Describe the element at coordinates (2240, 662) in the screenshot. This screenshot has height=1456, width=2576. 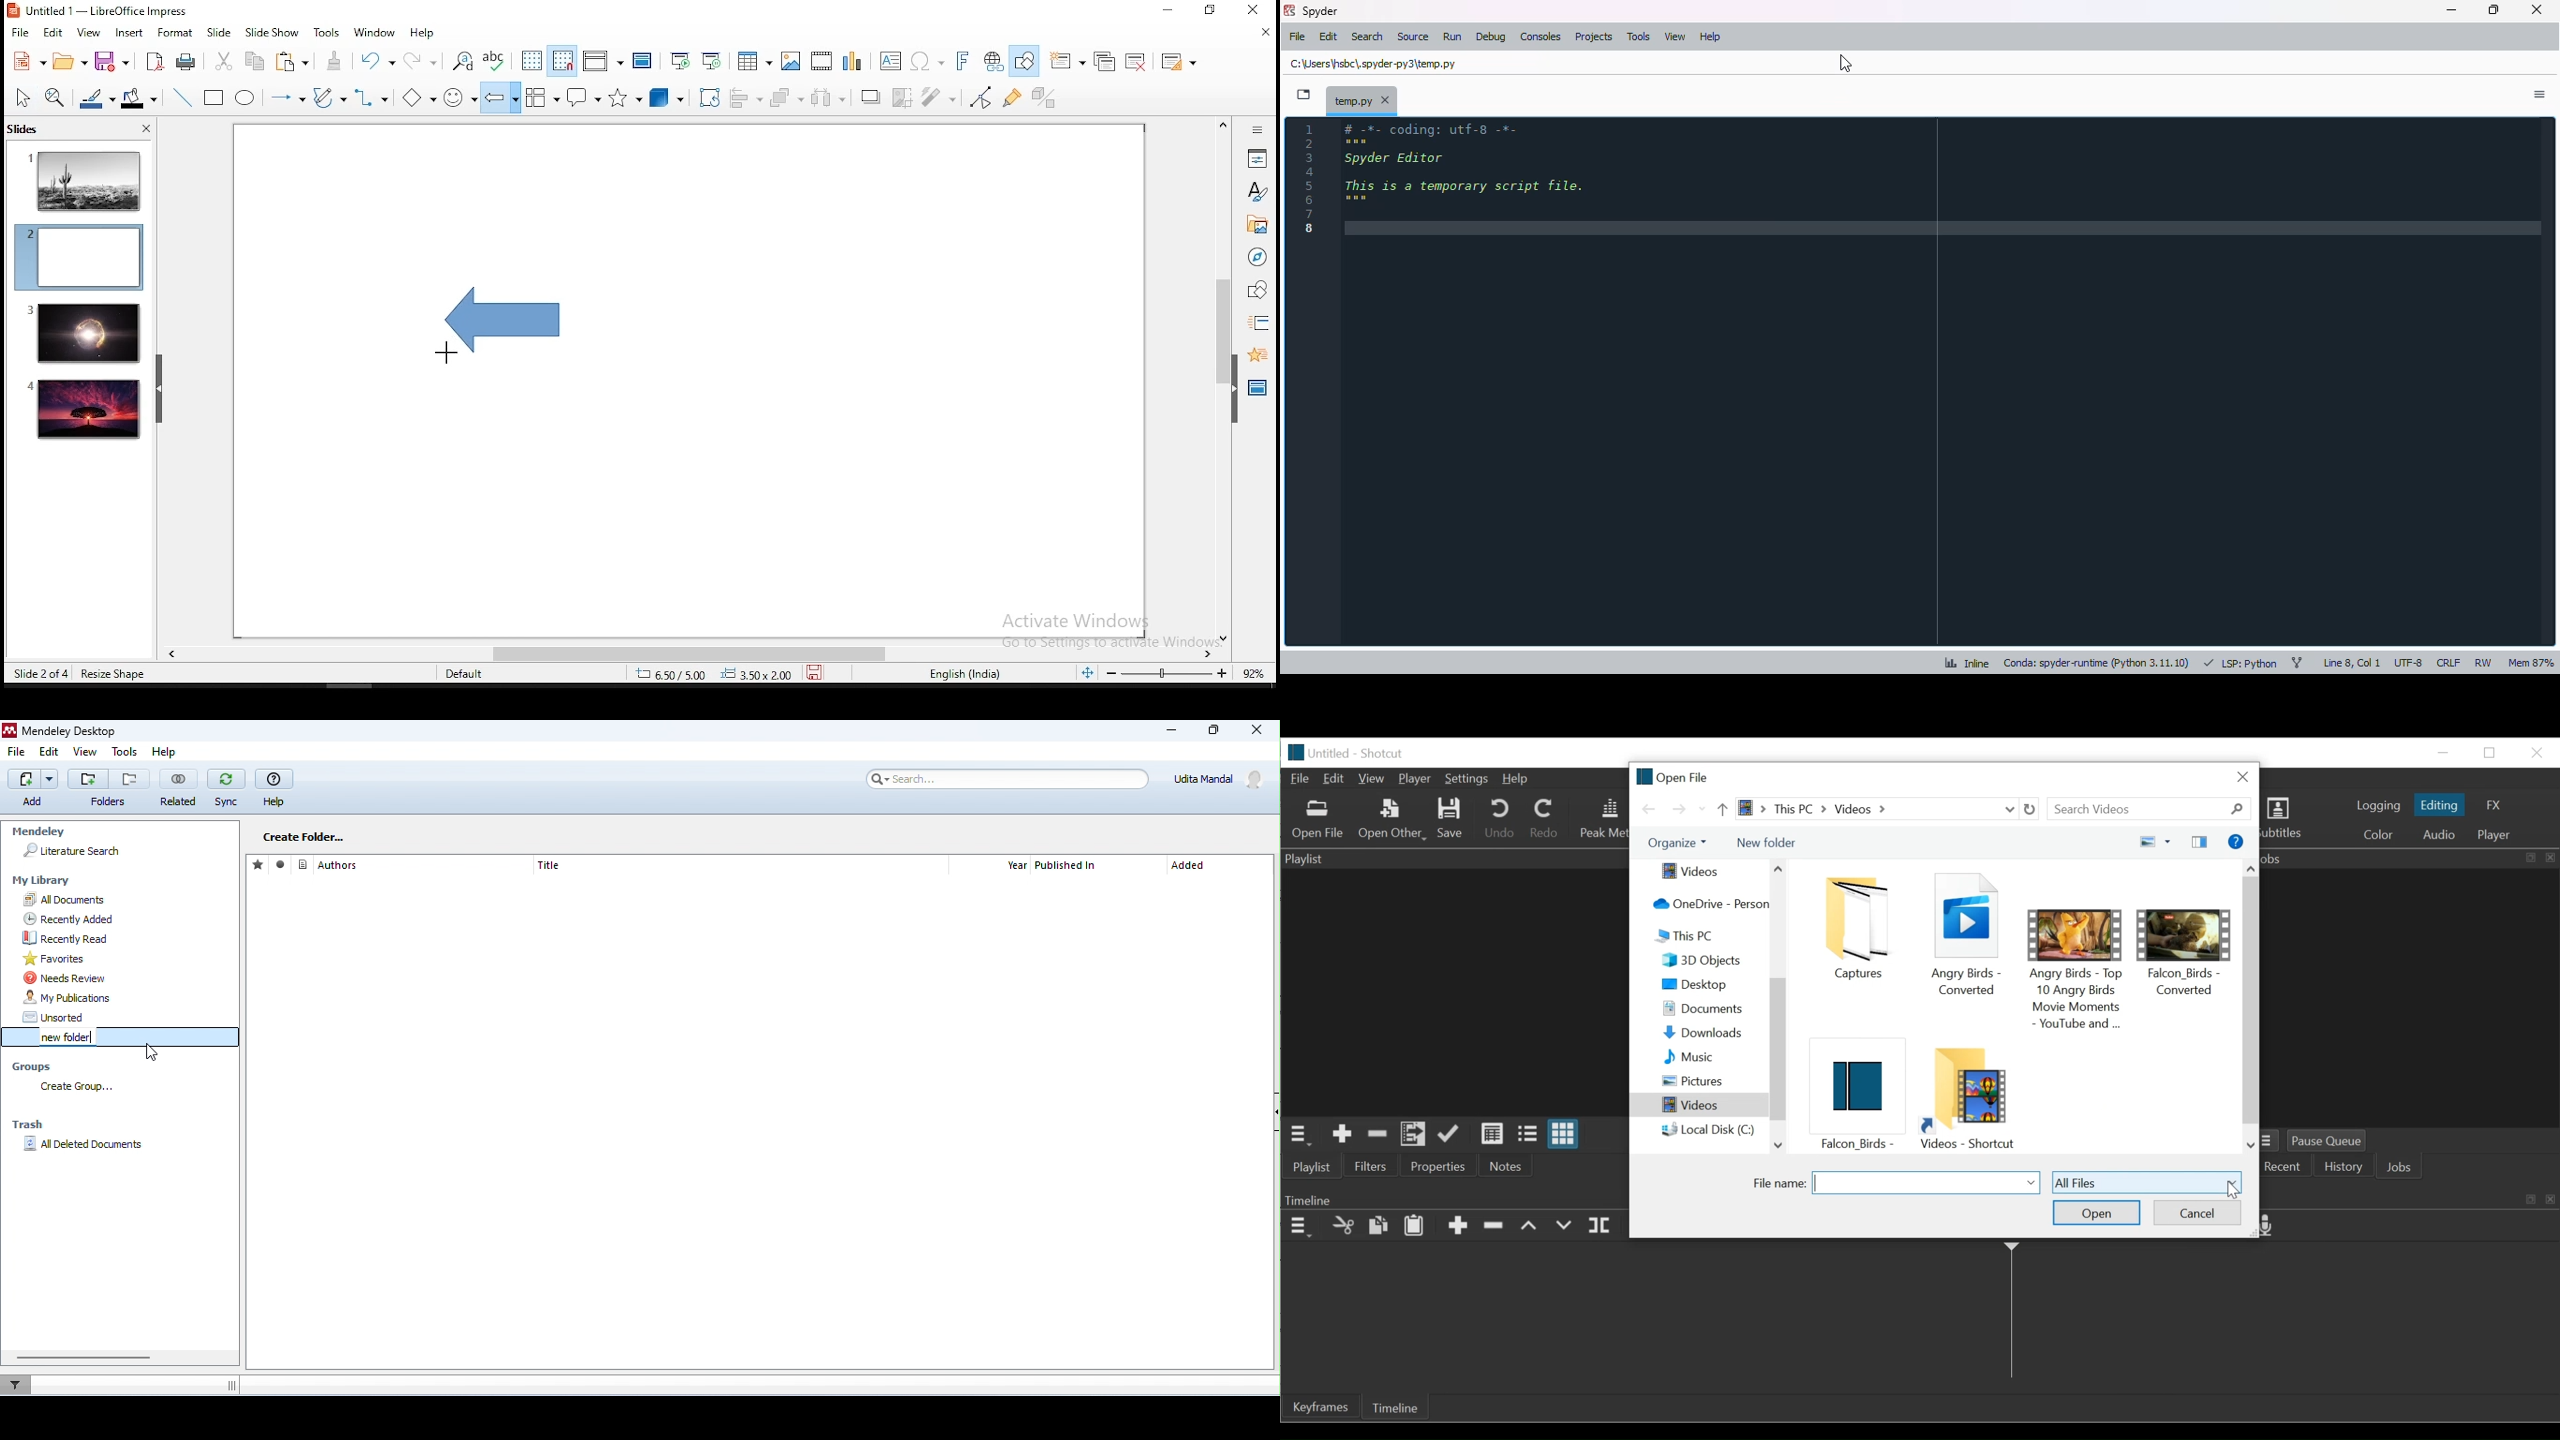
I see `LSP: python` at that location.